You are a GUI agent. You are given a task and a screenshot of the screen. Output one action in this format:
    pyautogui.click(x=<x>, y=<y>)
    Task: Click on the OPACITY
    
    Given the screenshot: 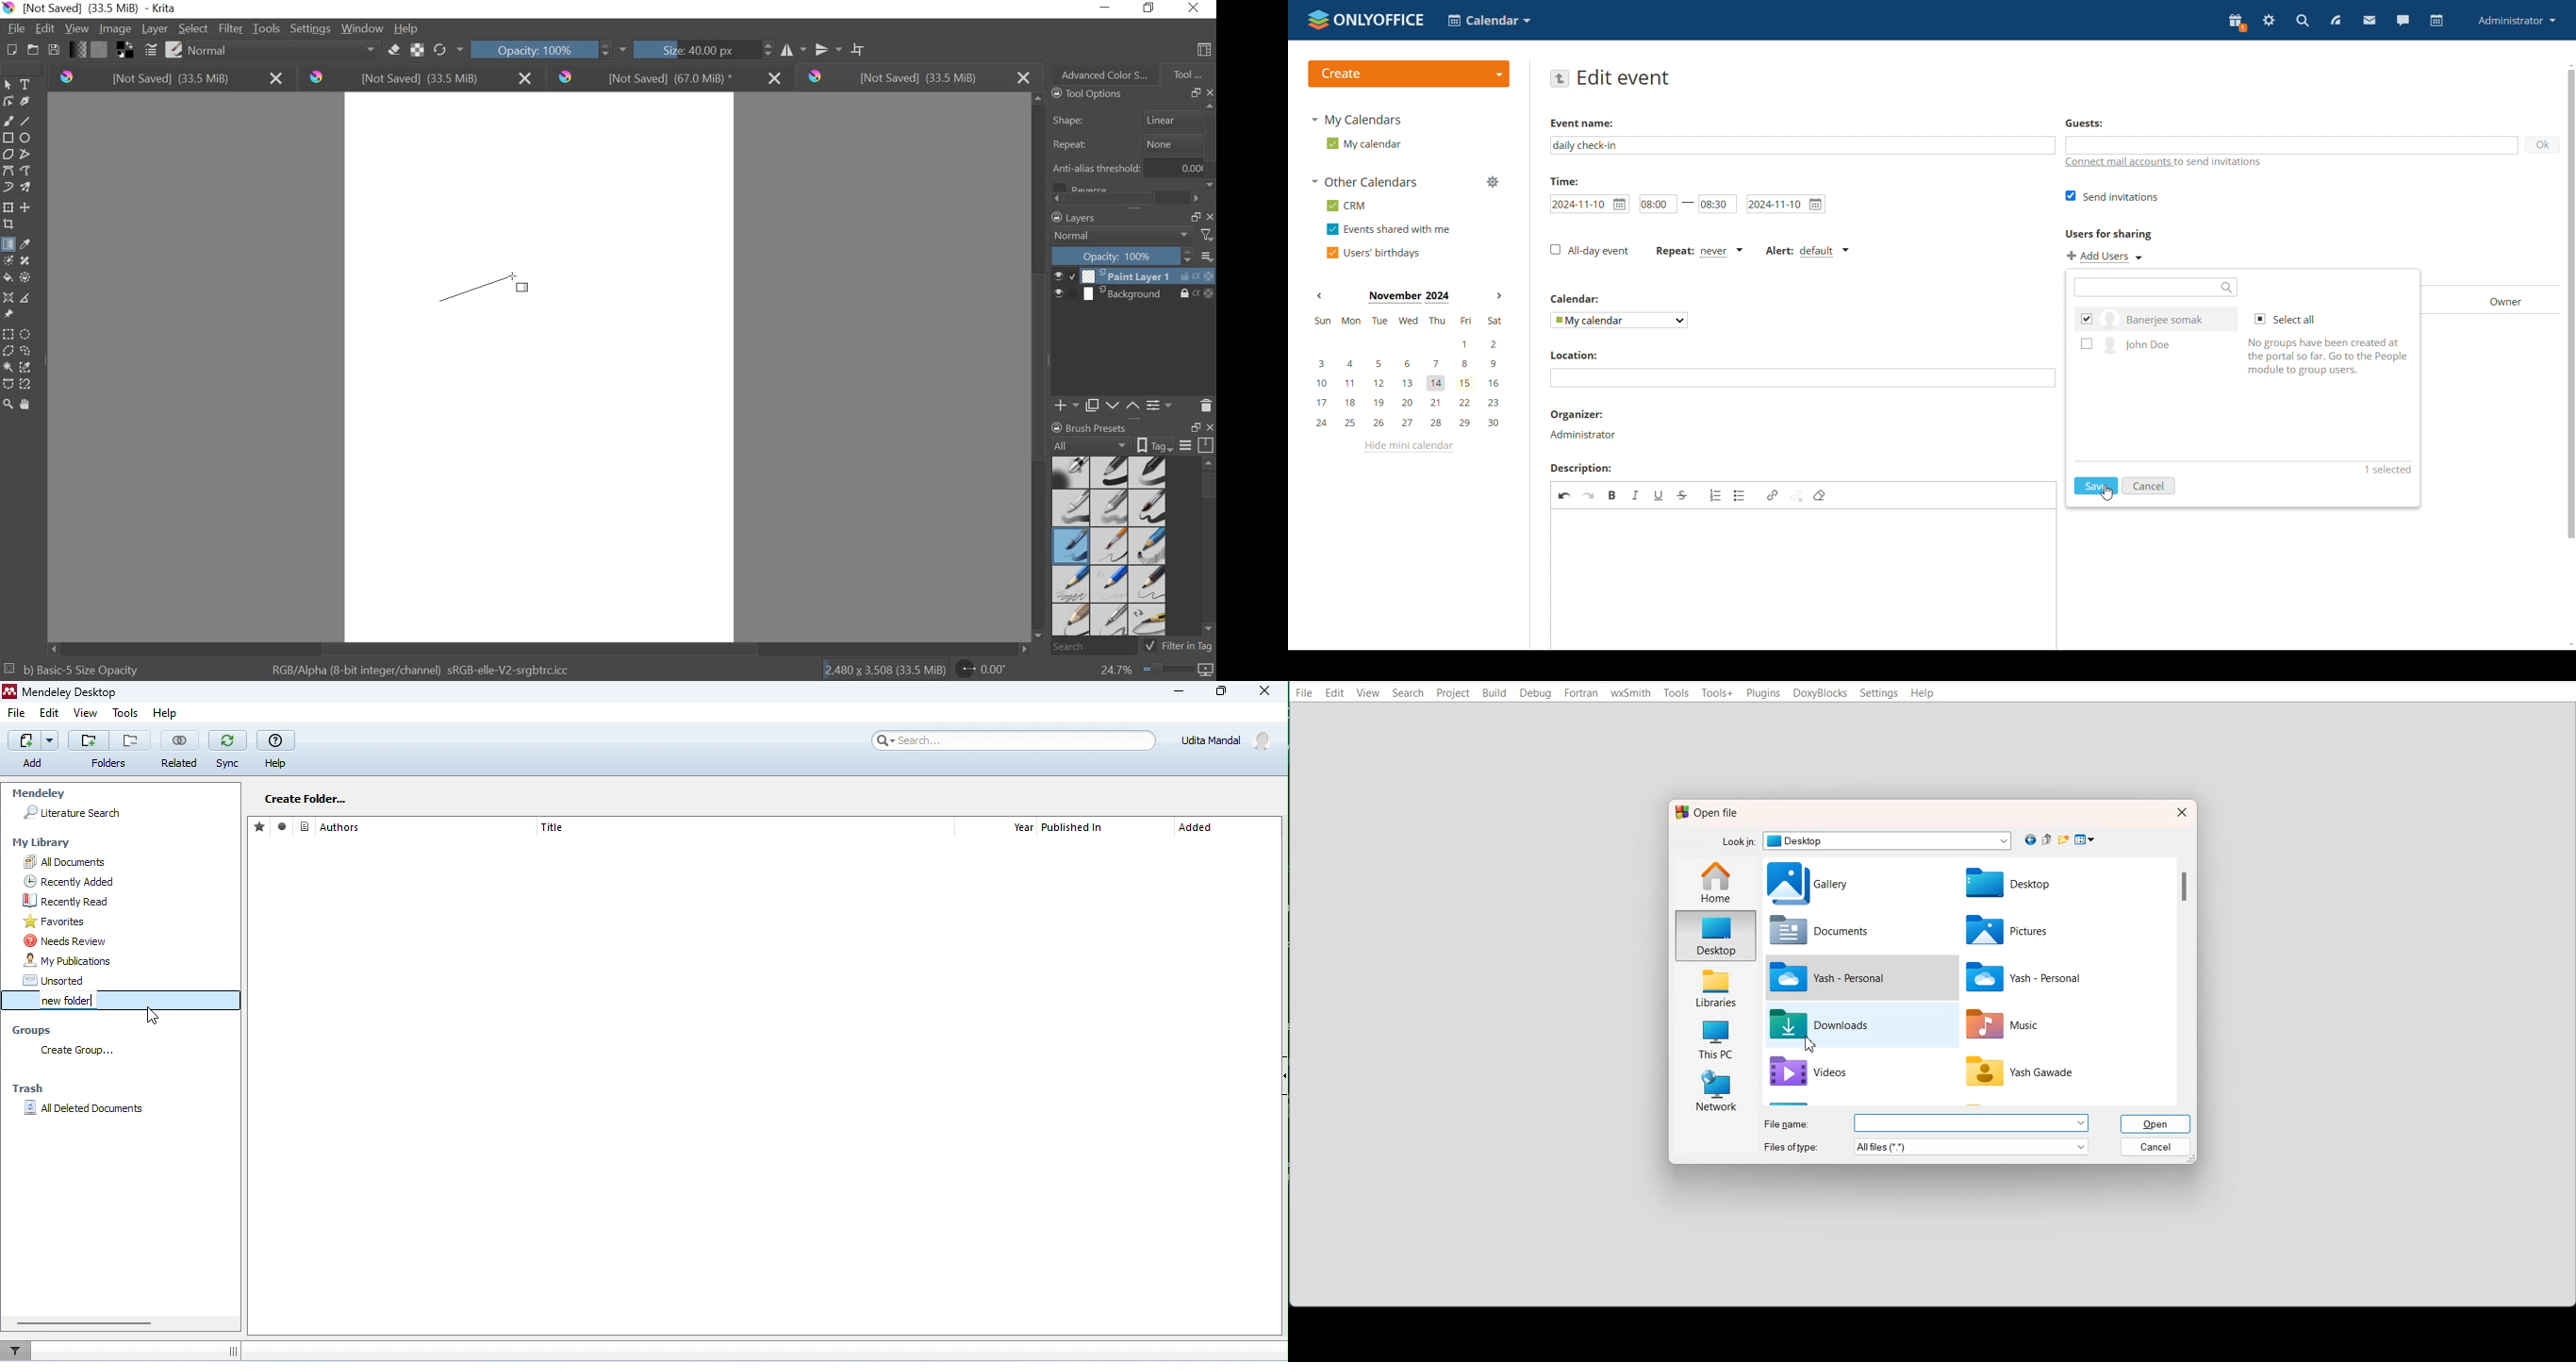 What is the action you would take?
    pyautogui.click(x=1124, y=256)
    